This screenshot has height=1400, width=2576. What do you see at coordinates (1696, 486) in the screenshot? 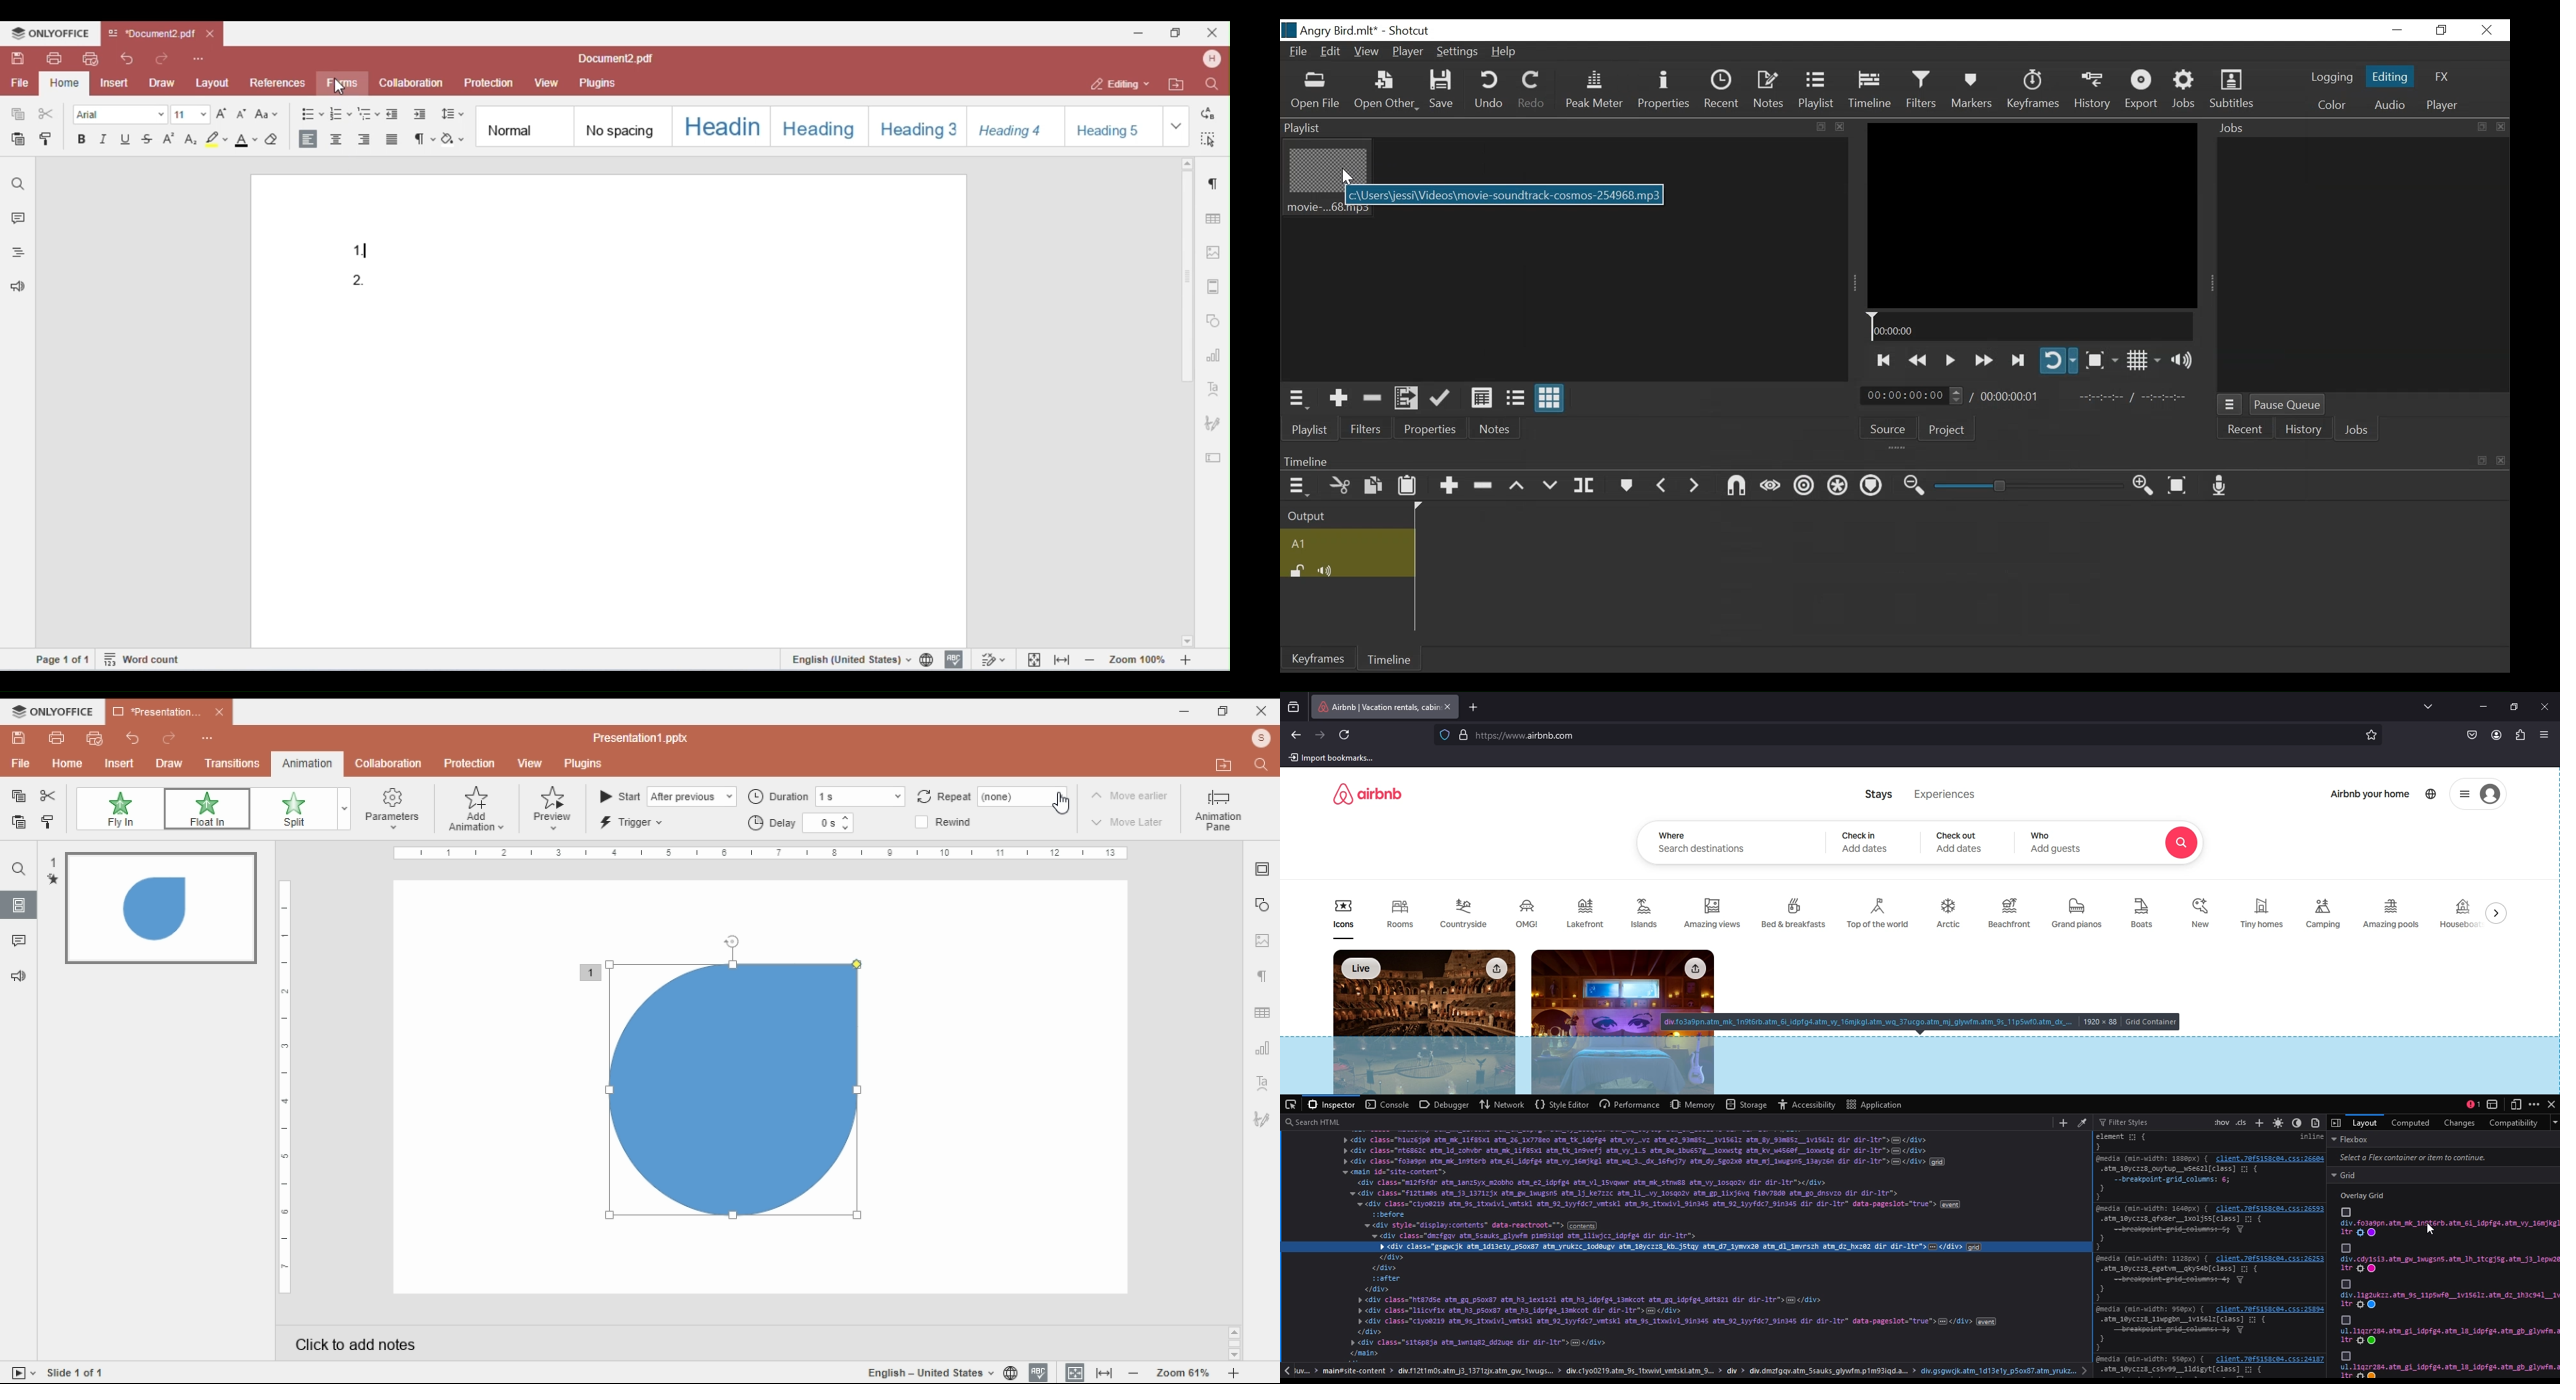
I see `Next Marker` at bounding box center [1696, 486].